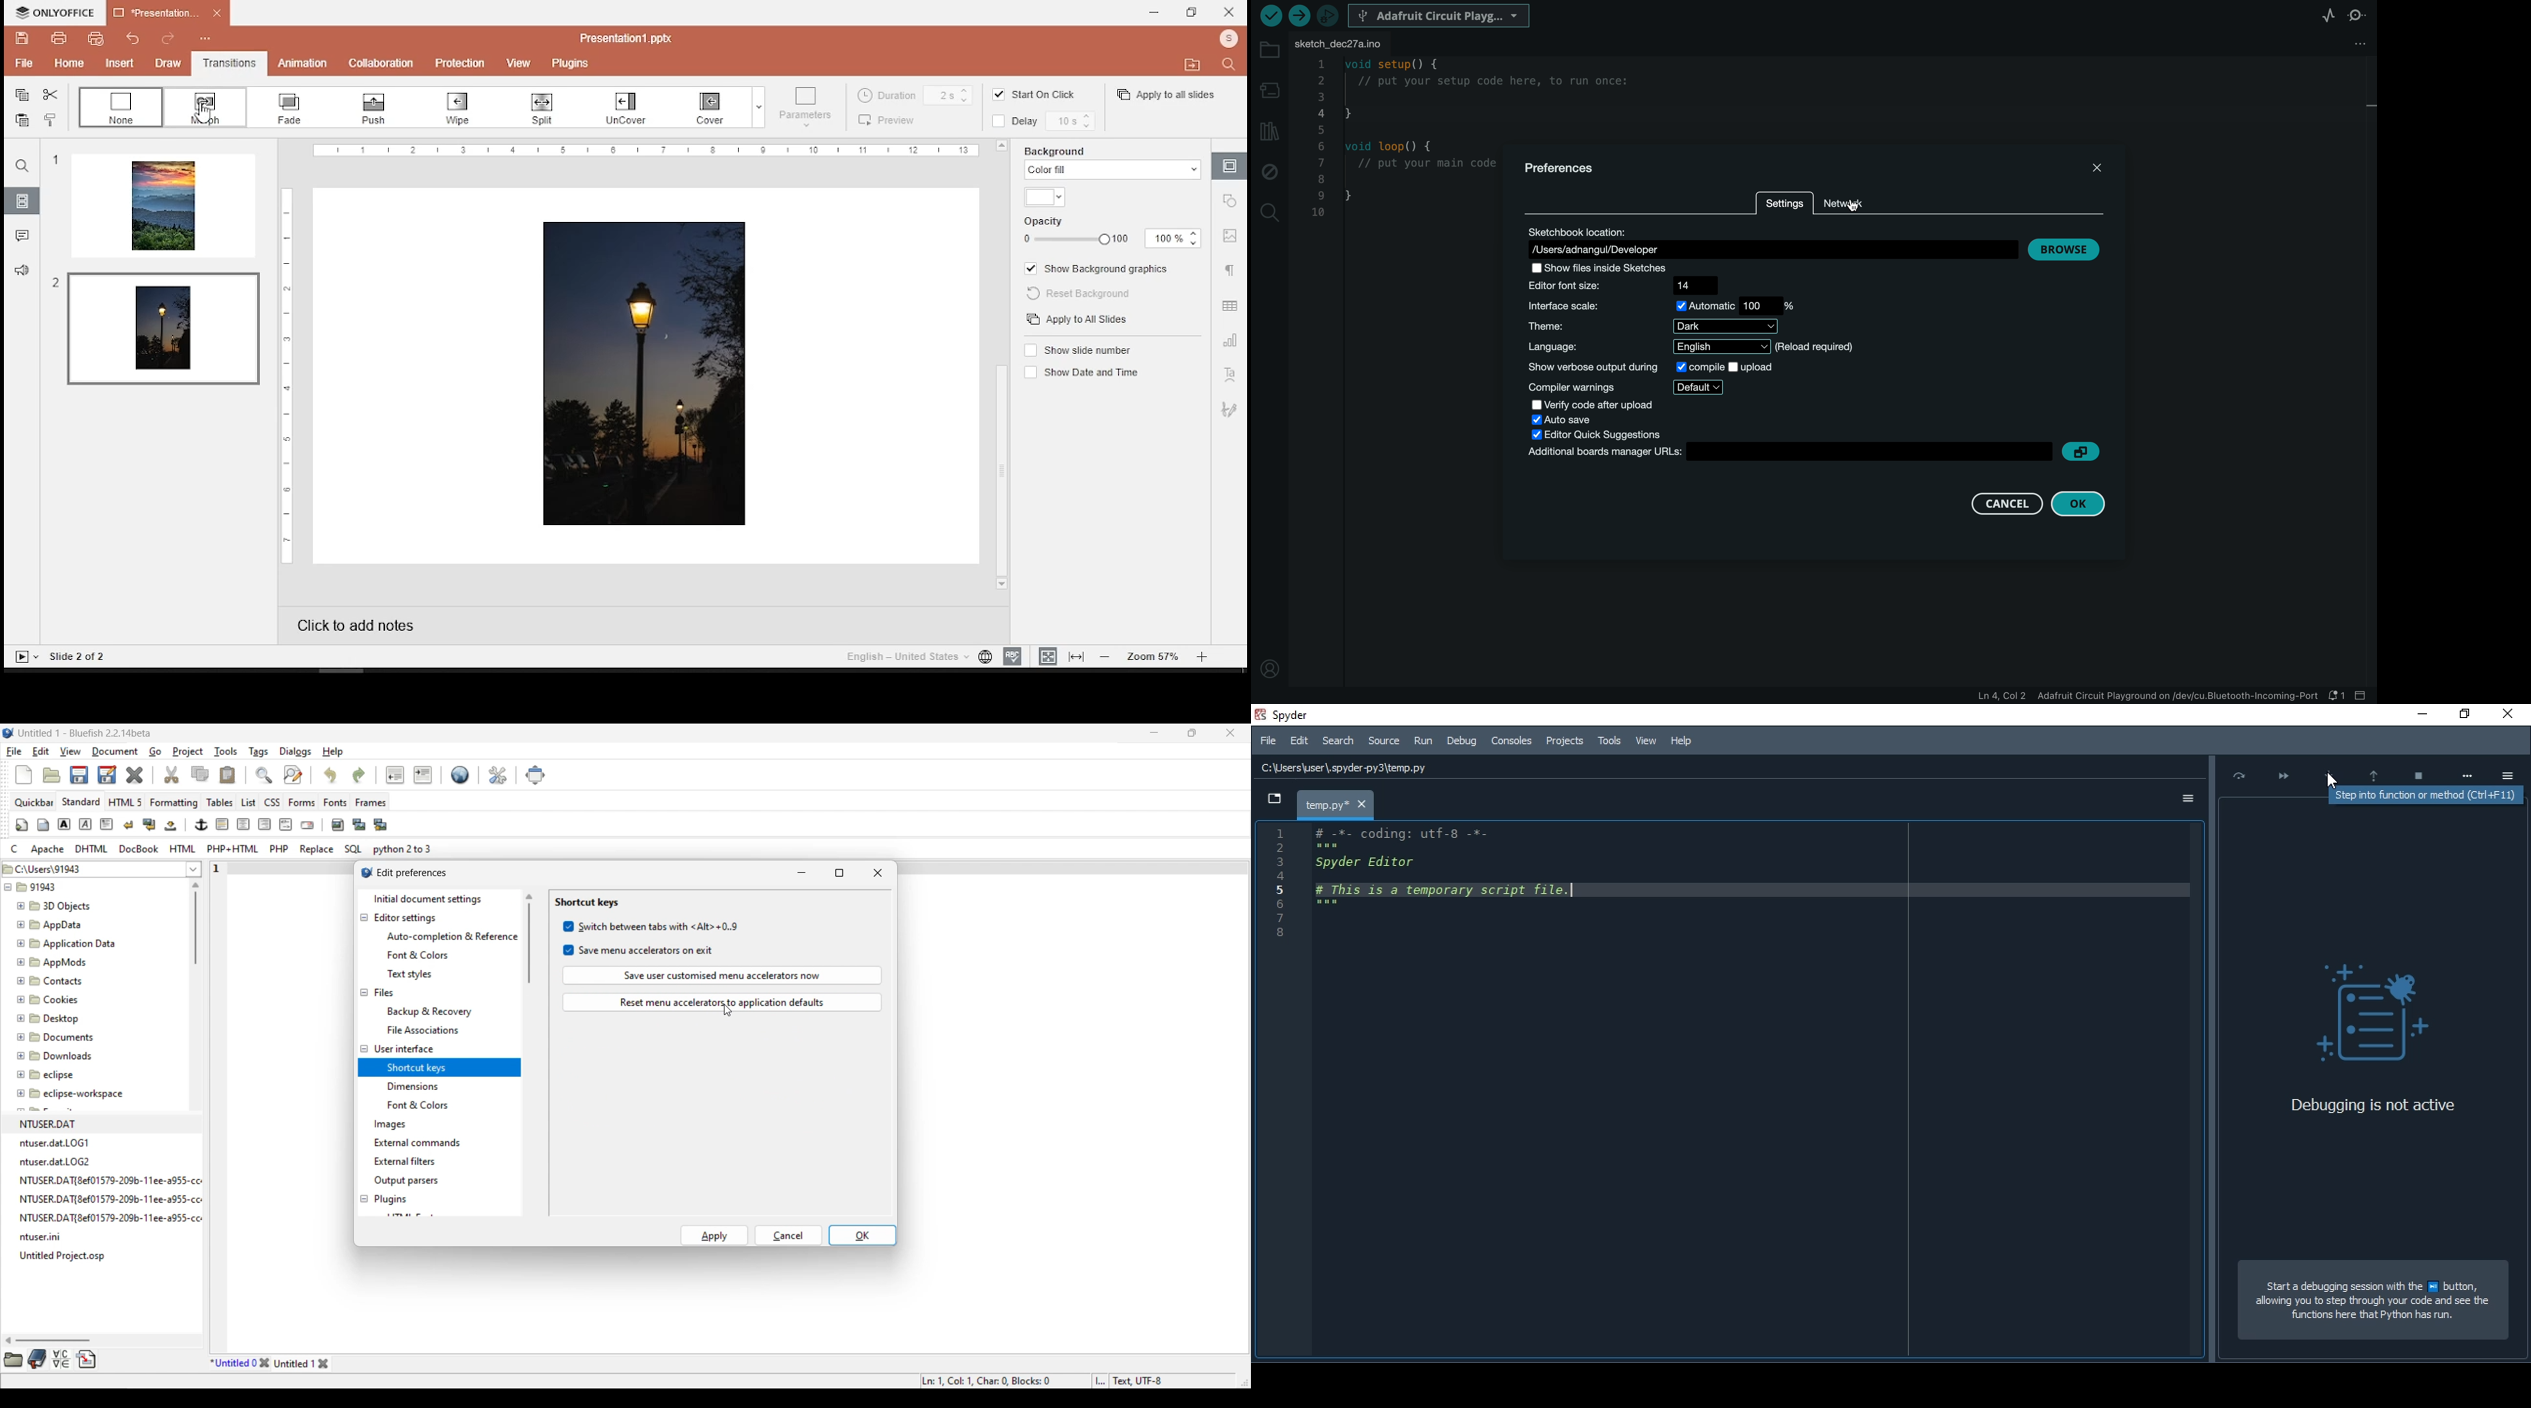 This screenshot has height=1428, width=2548. What do you see at coordinates (391, 1199) in the screenshot?
I see `Plugins` at bounding box center [391, 1199].